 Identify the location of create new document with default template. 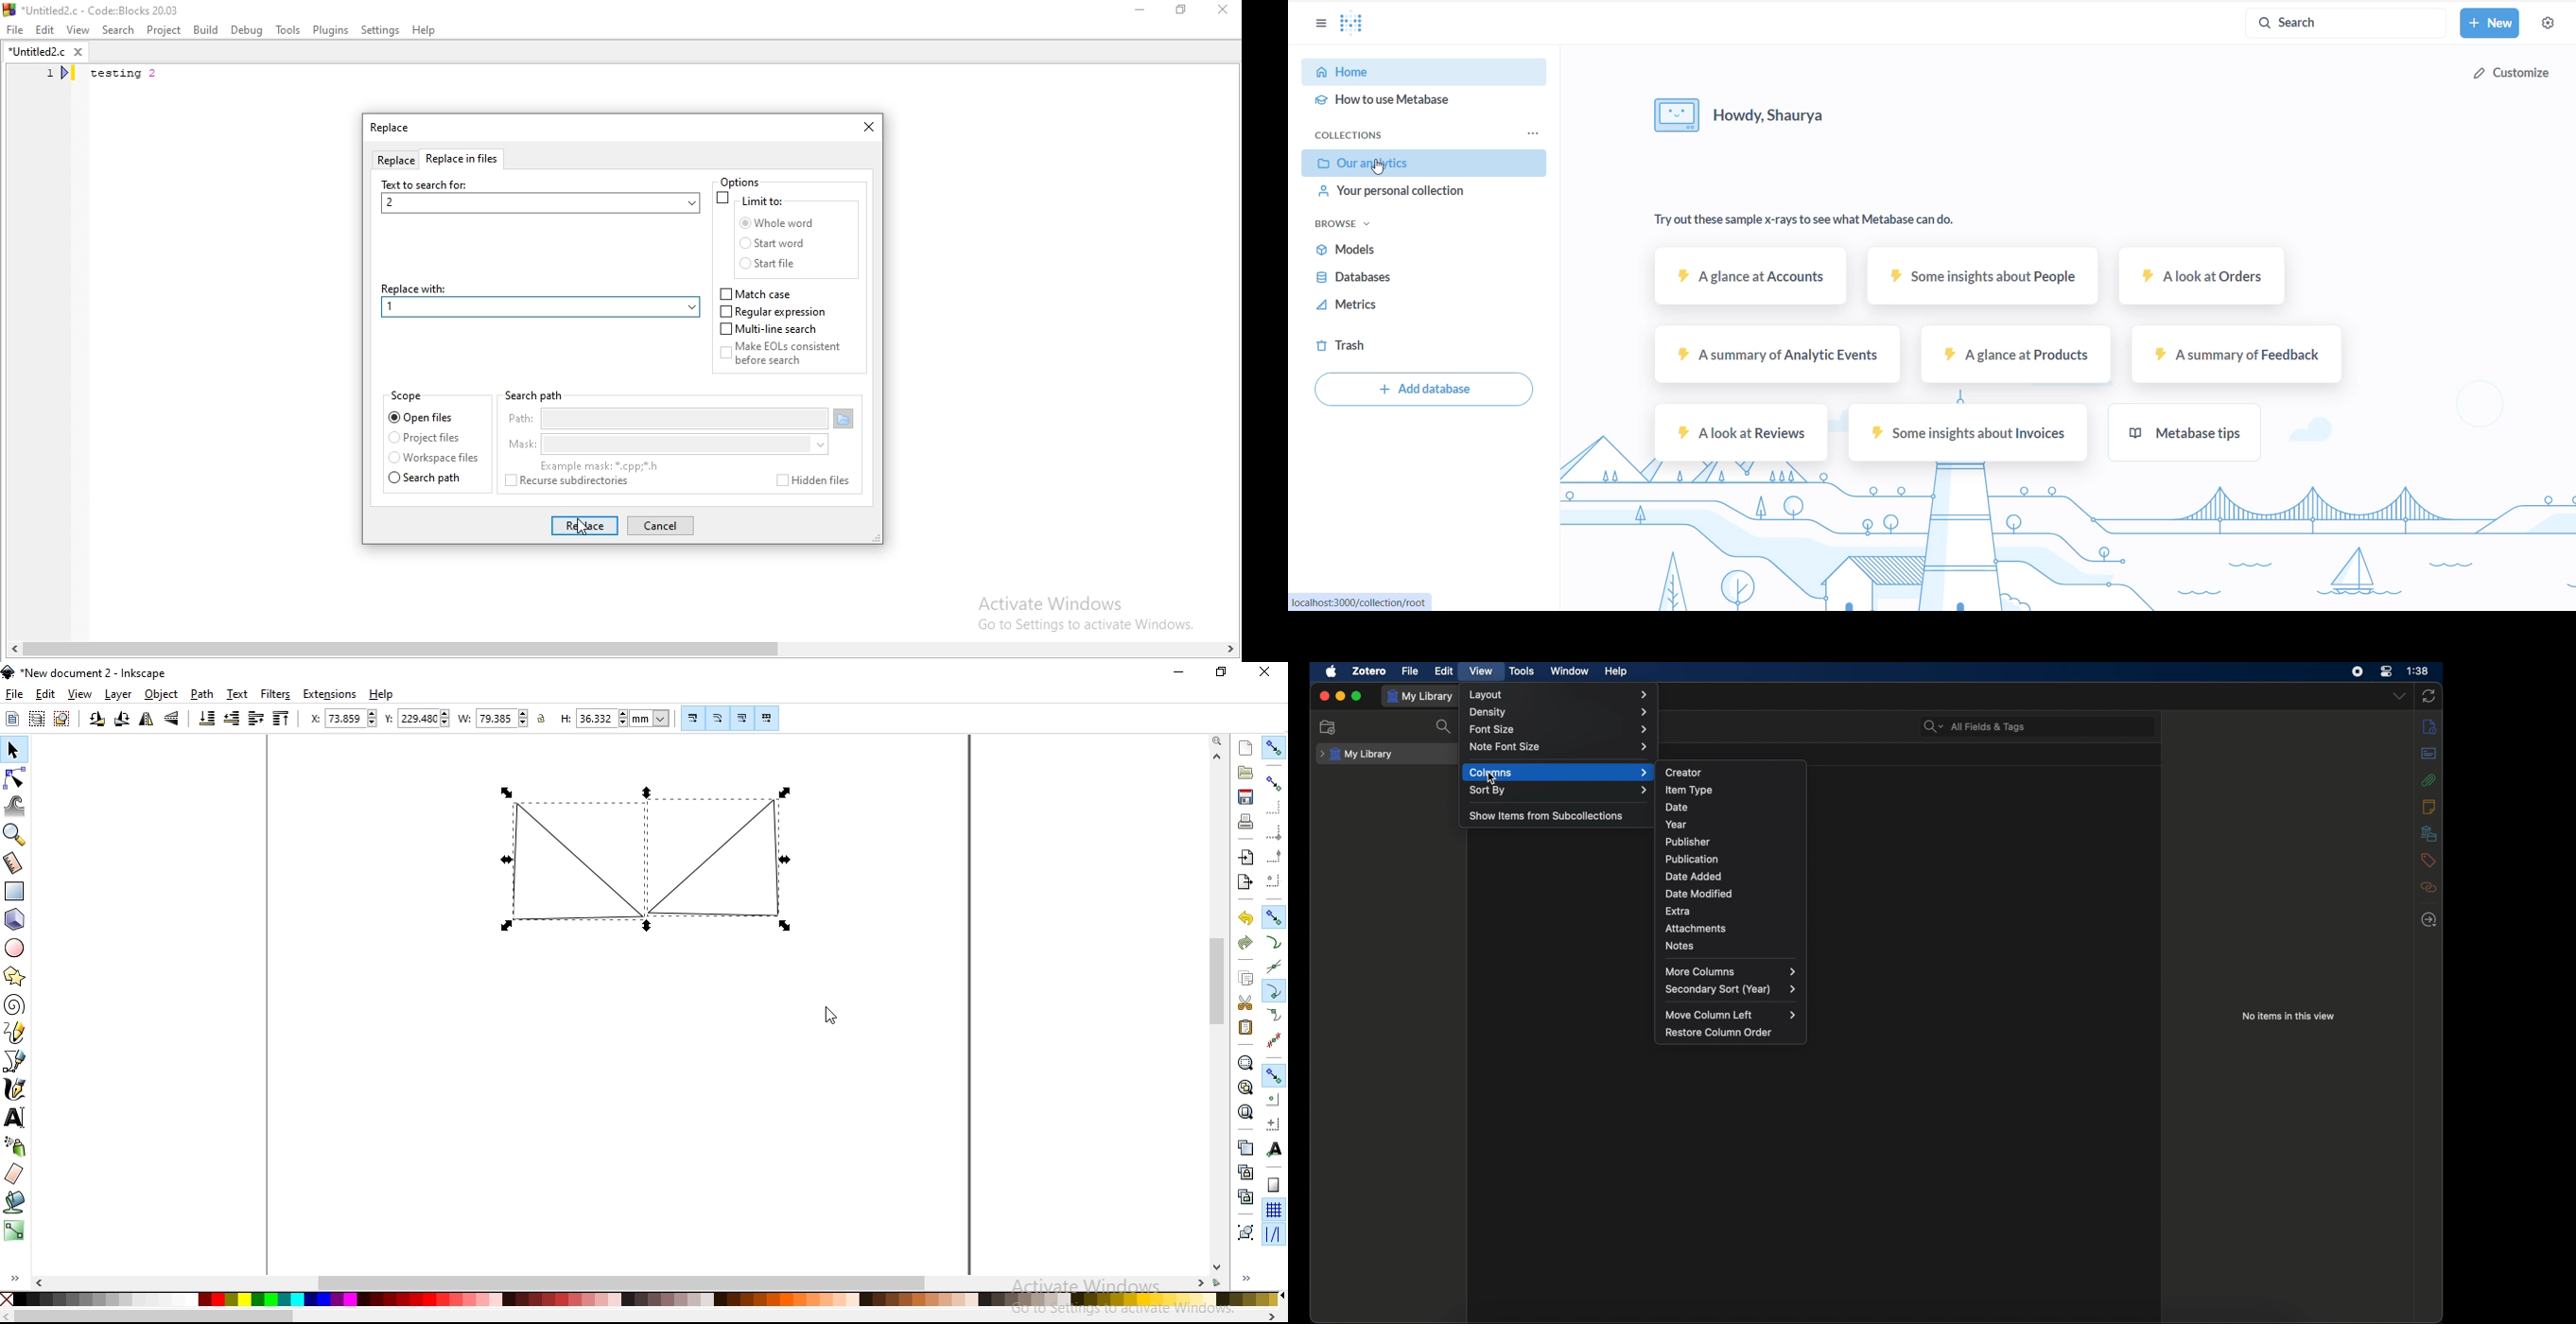
(1246, 748).